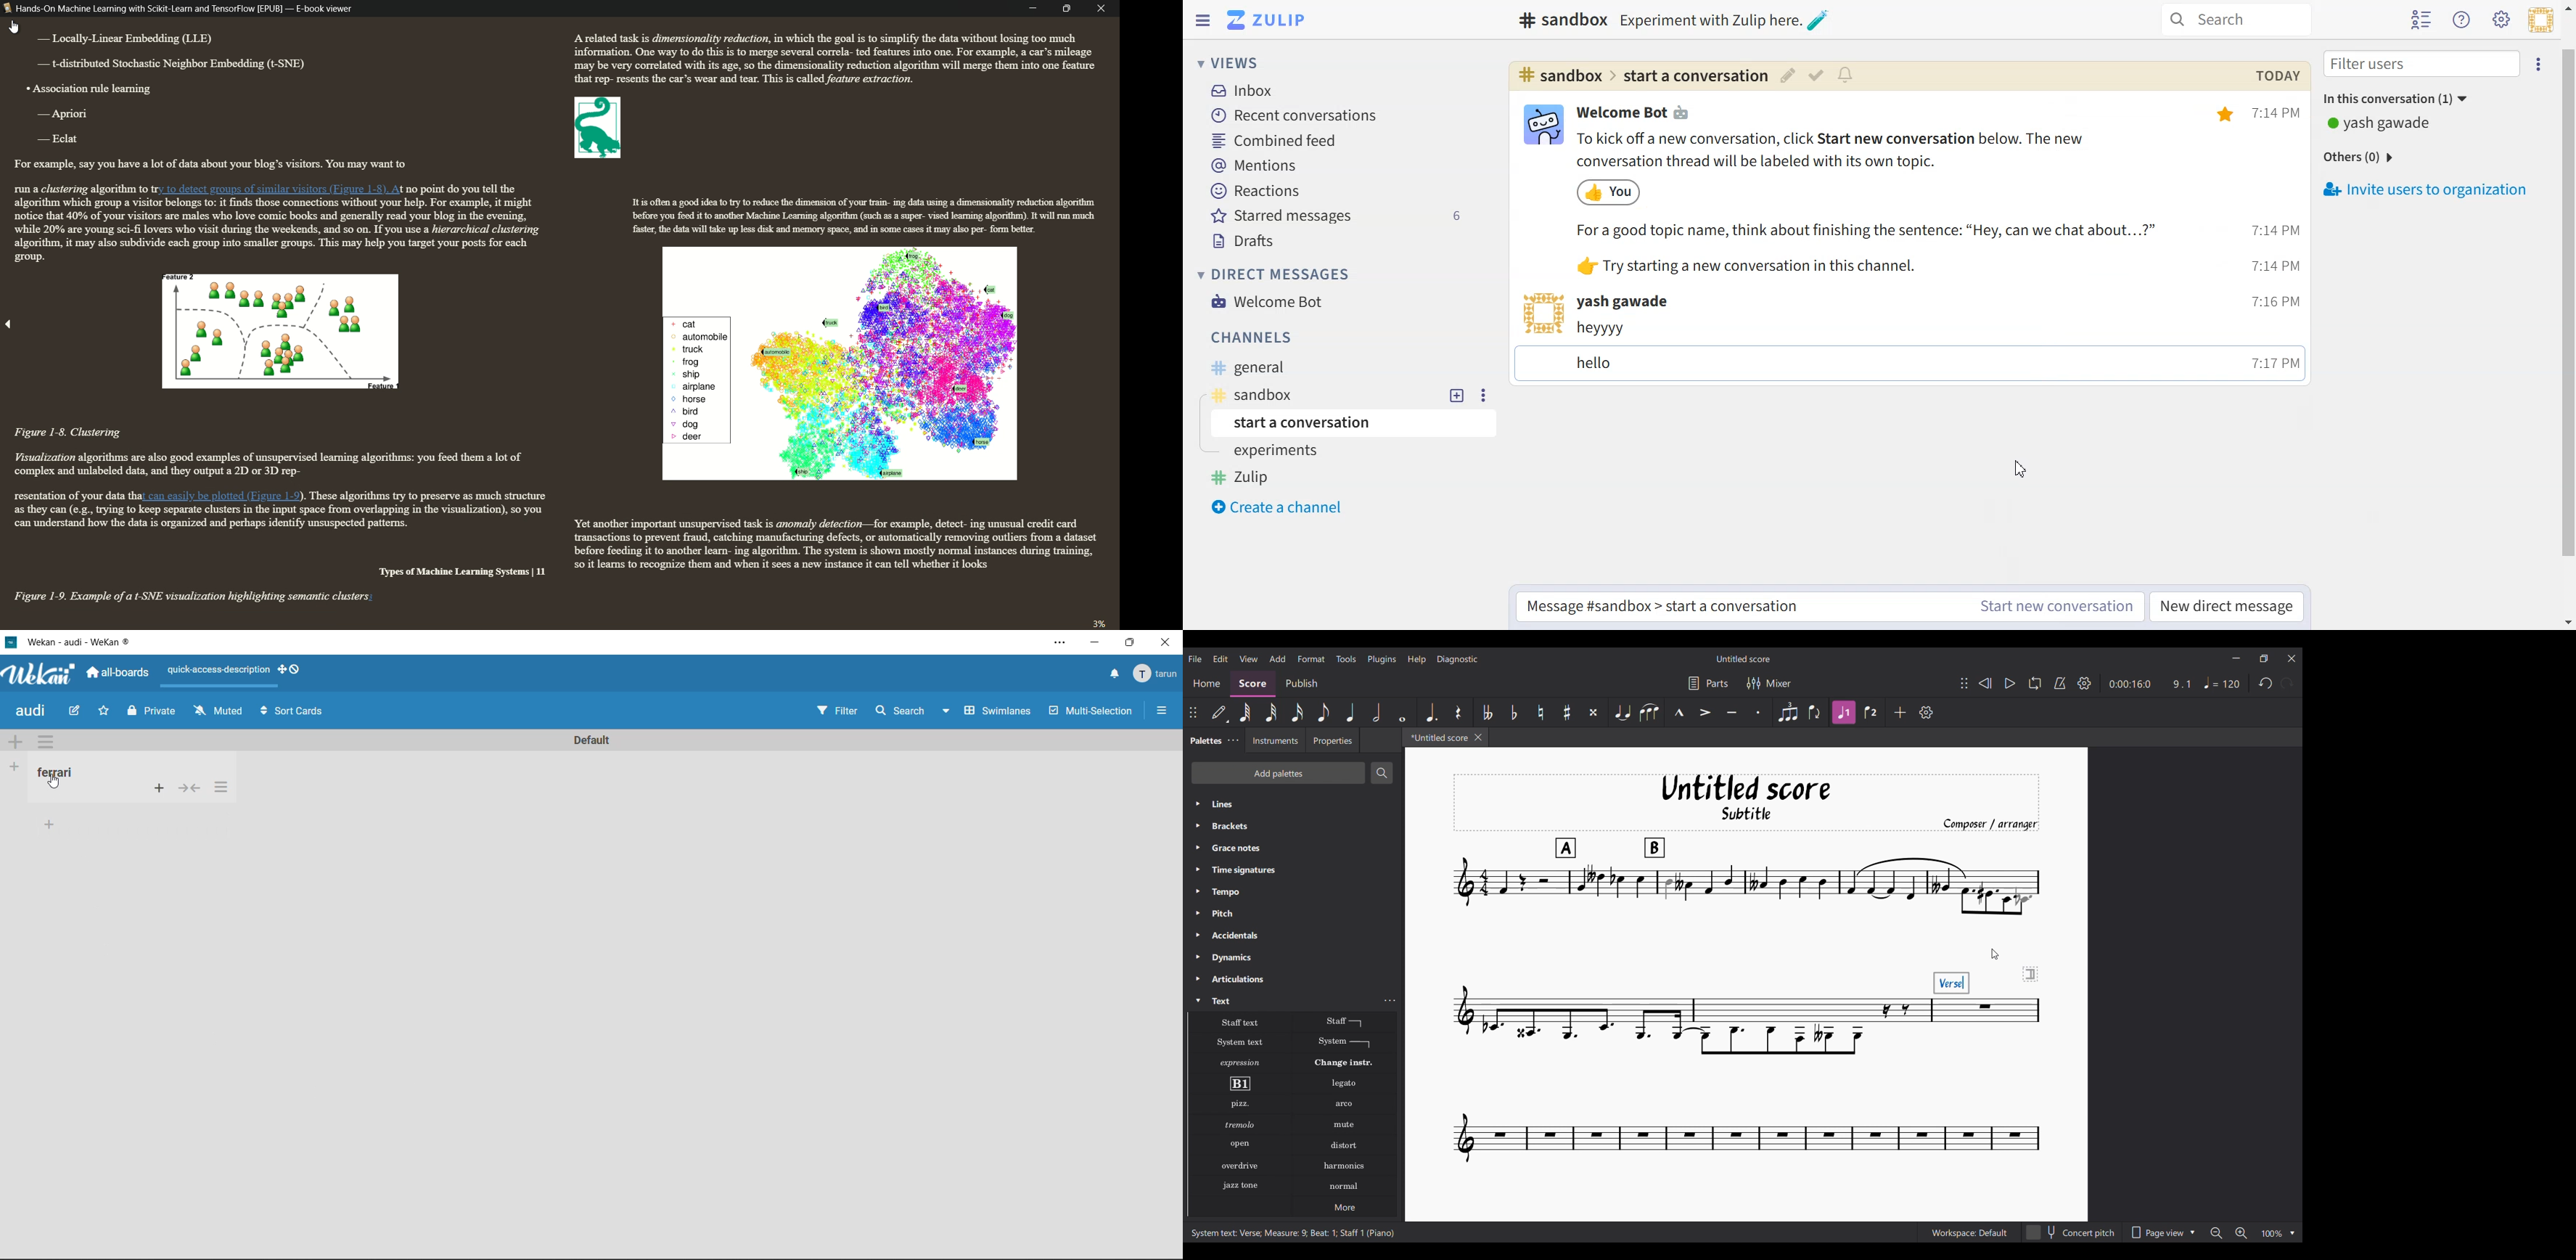 The width and height of the screenshot is (2576, 1260). What do you see at coordinates (2263, 659) in the screenshot?
I see `Show in smaller tab` at bounding box center [2263, 659].